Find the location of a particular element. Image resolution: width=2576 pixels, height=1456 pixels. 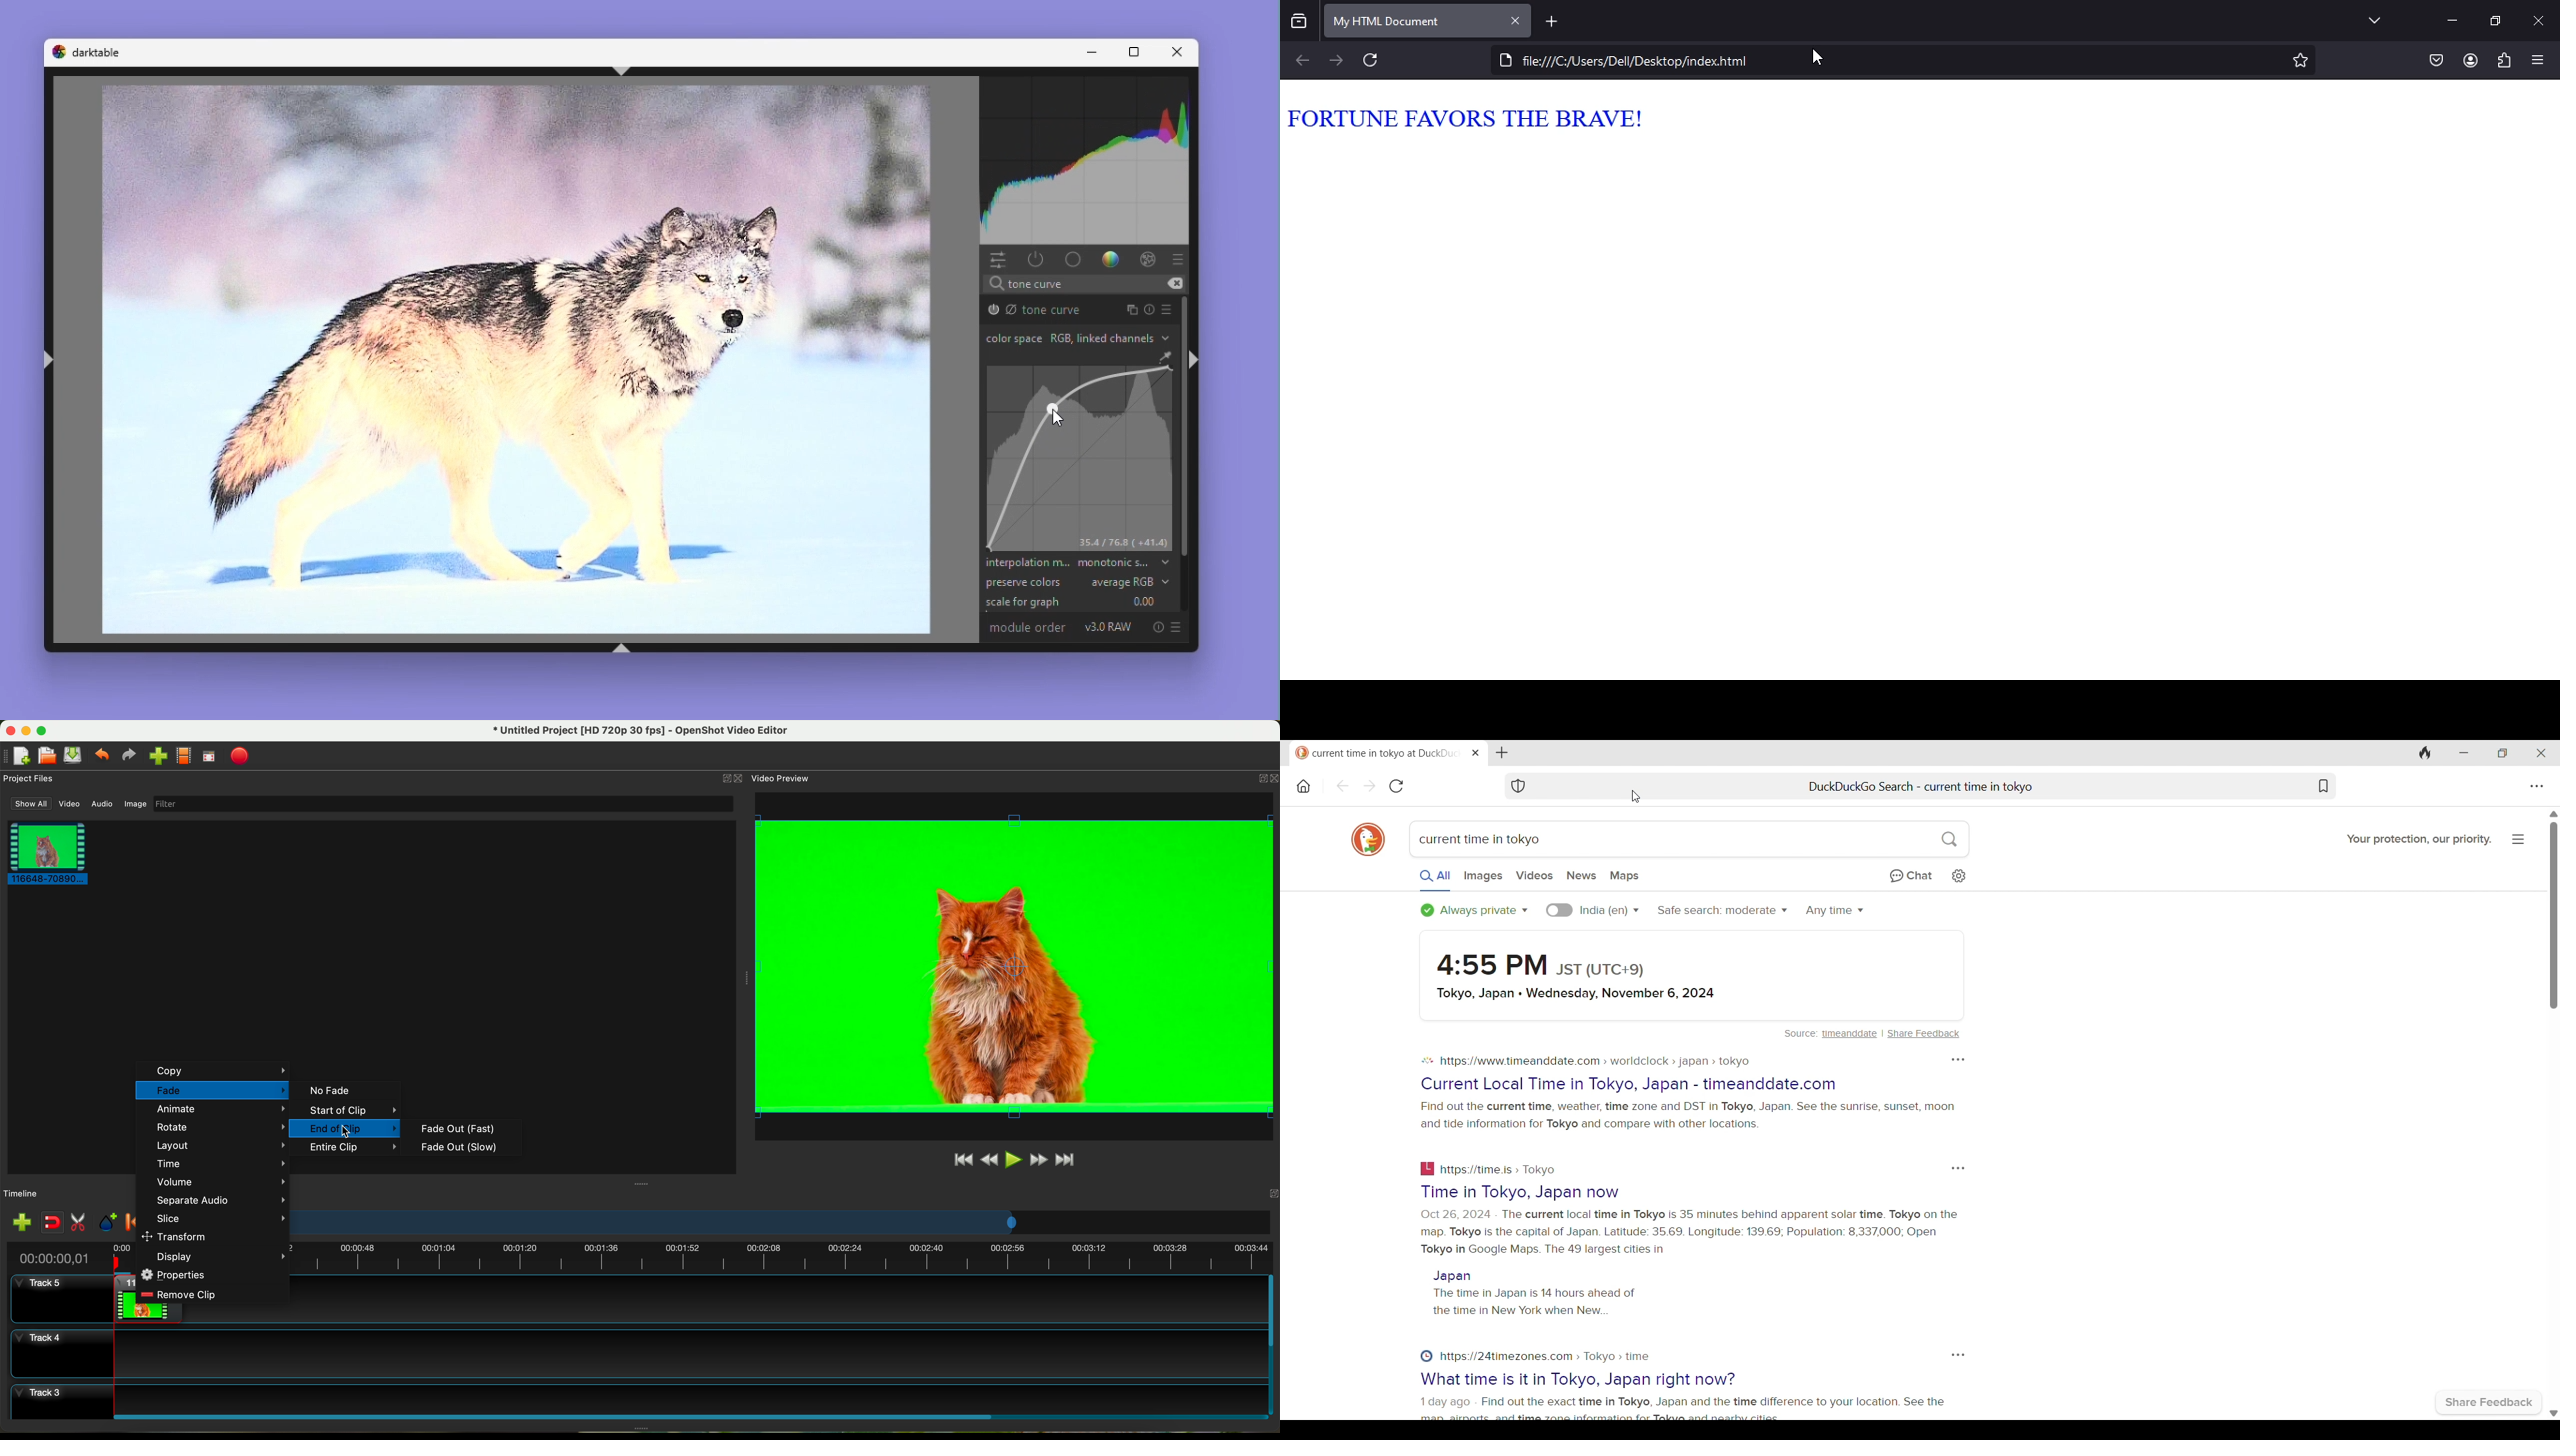

shift+ctrl+b is located at coordinates (625, 646).